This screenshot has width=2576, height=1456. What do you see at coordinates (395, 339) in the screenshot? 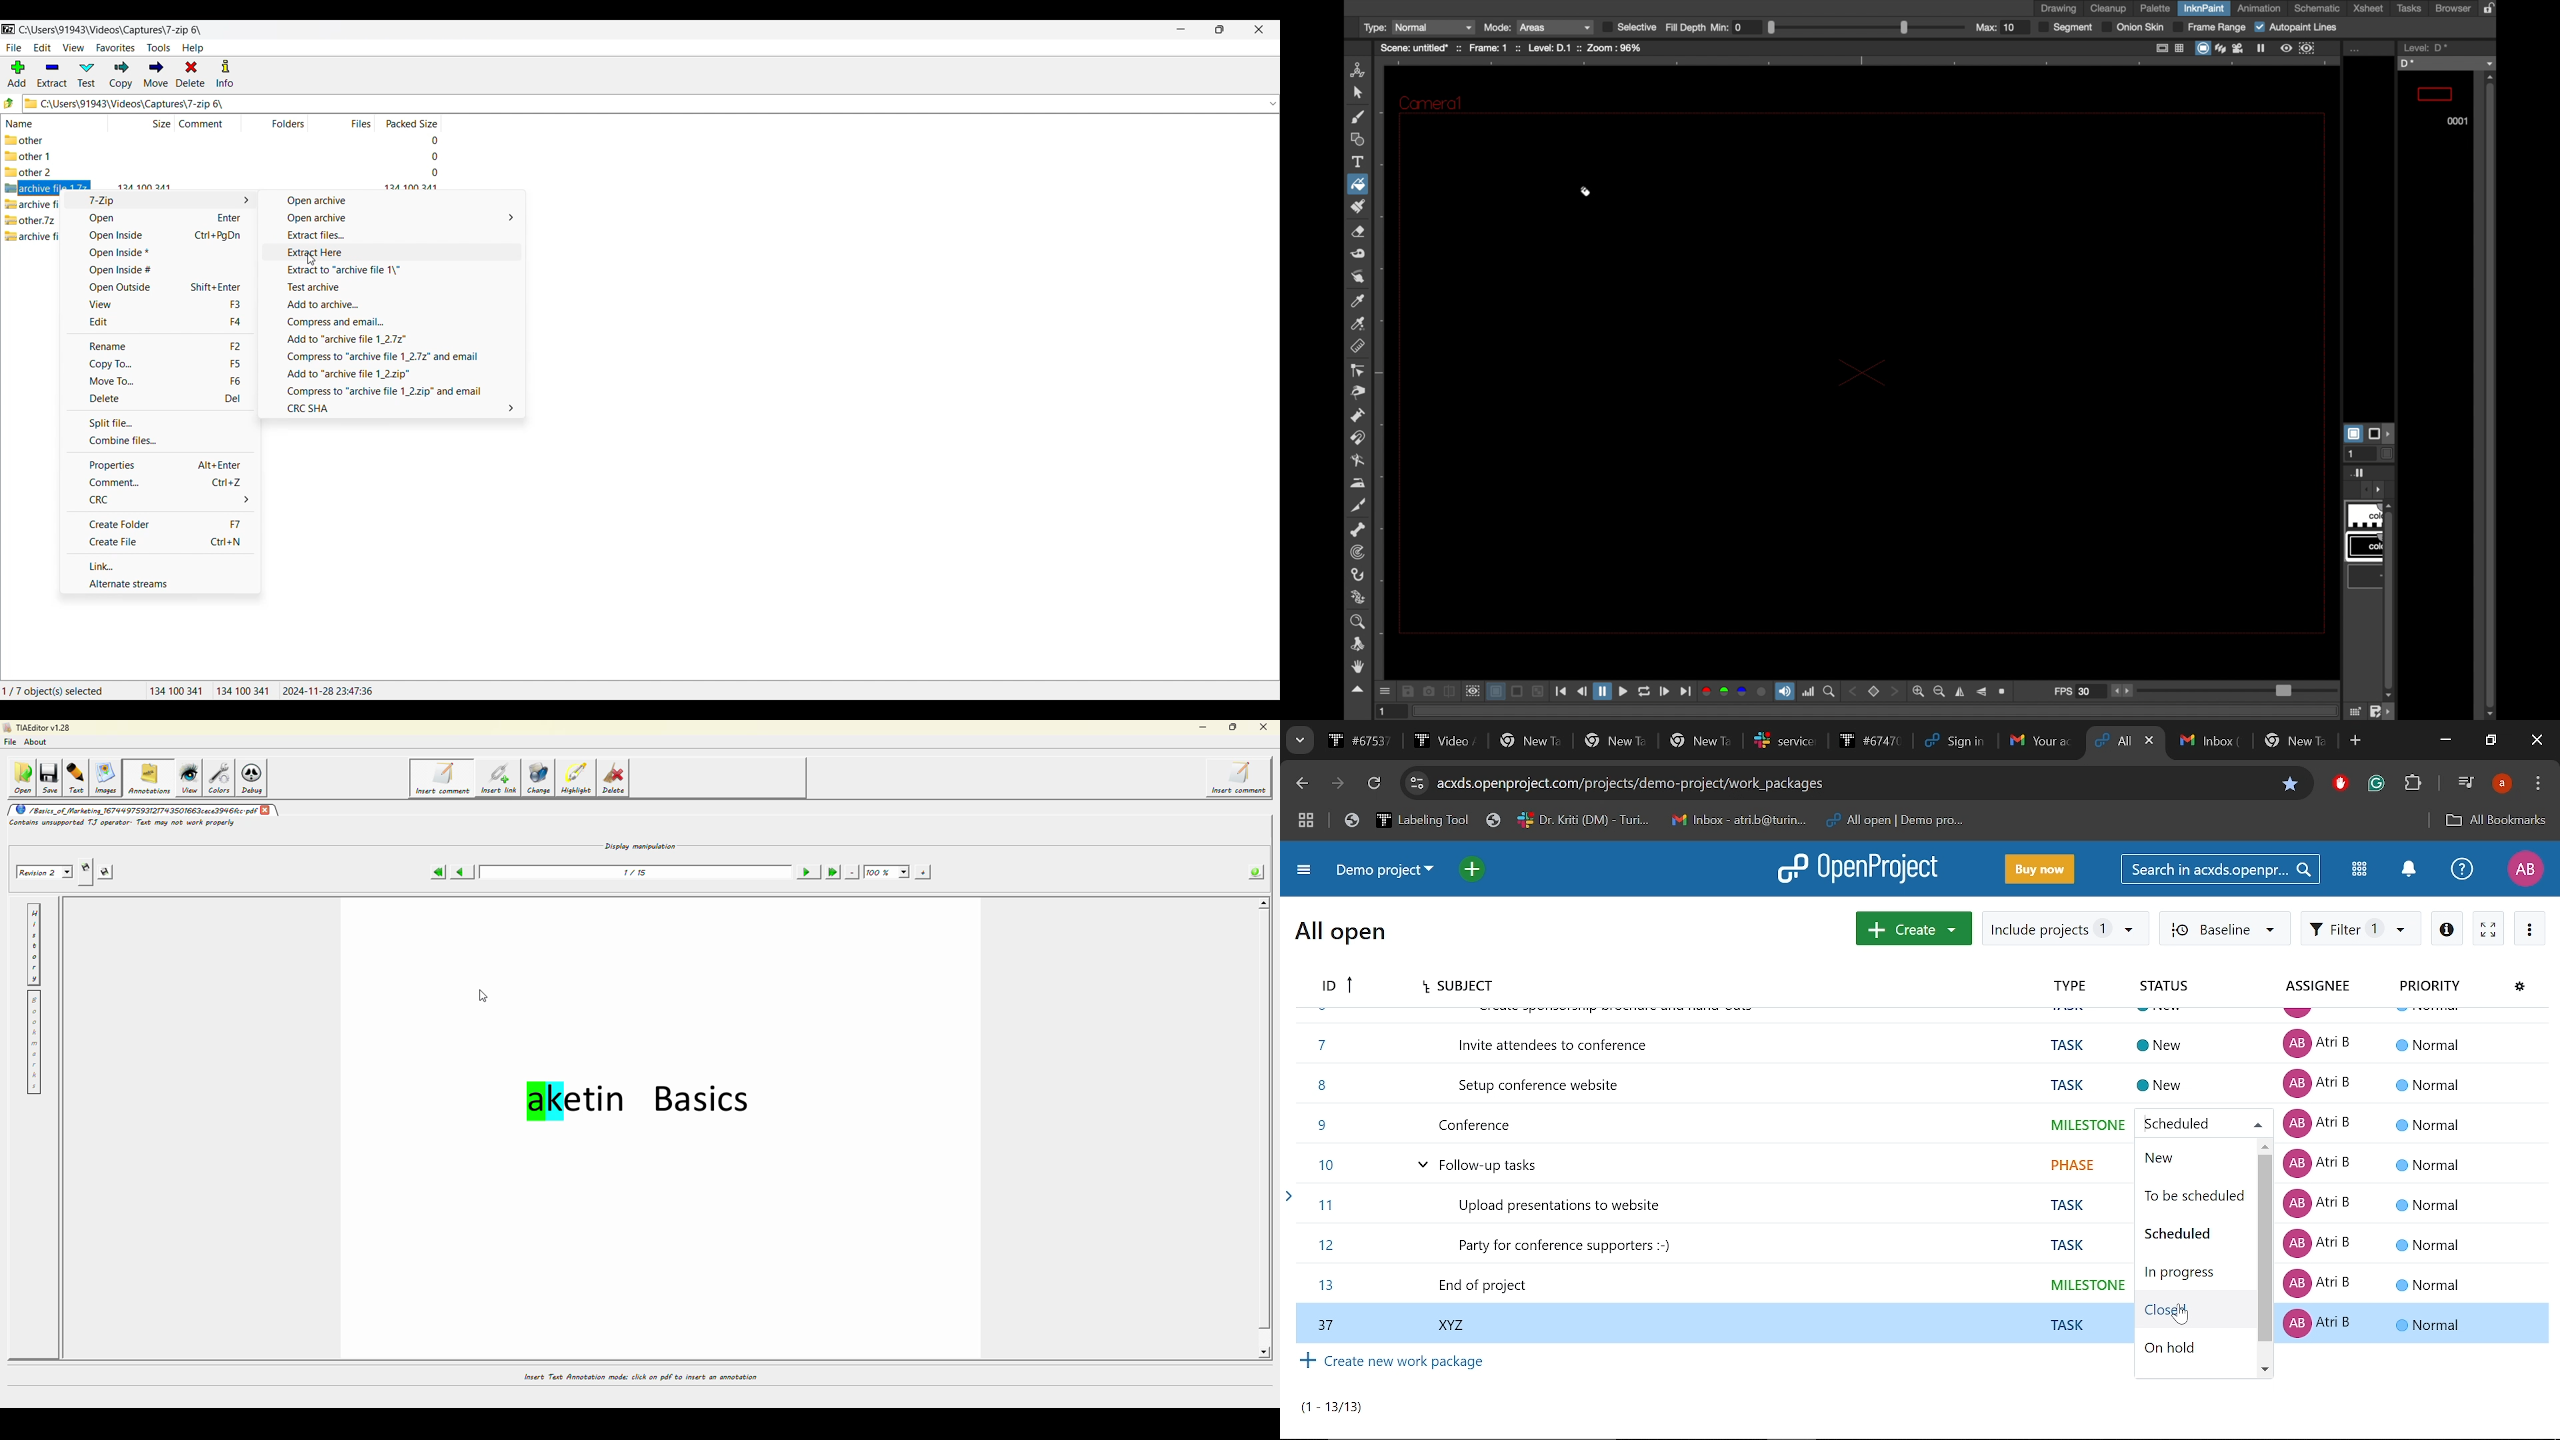
I see `Add to "archive file 1_2.7z"` at bounding box center [395, 339].